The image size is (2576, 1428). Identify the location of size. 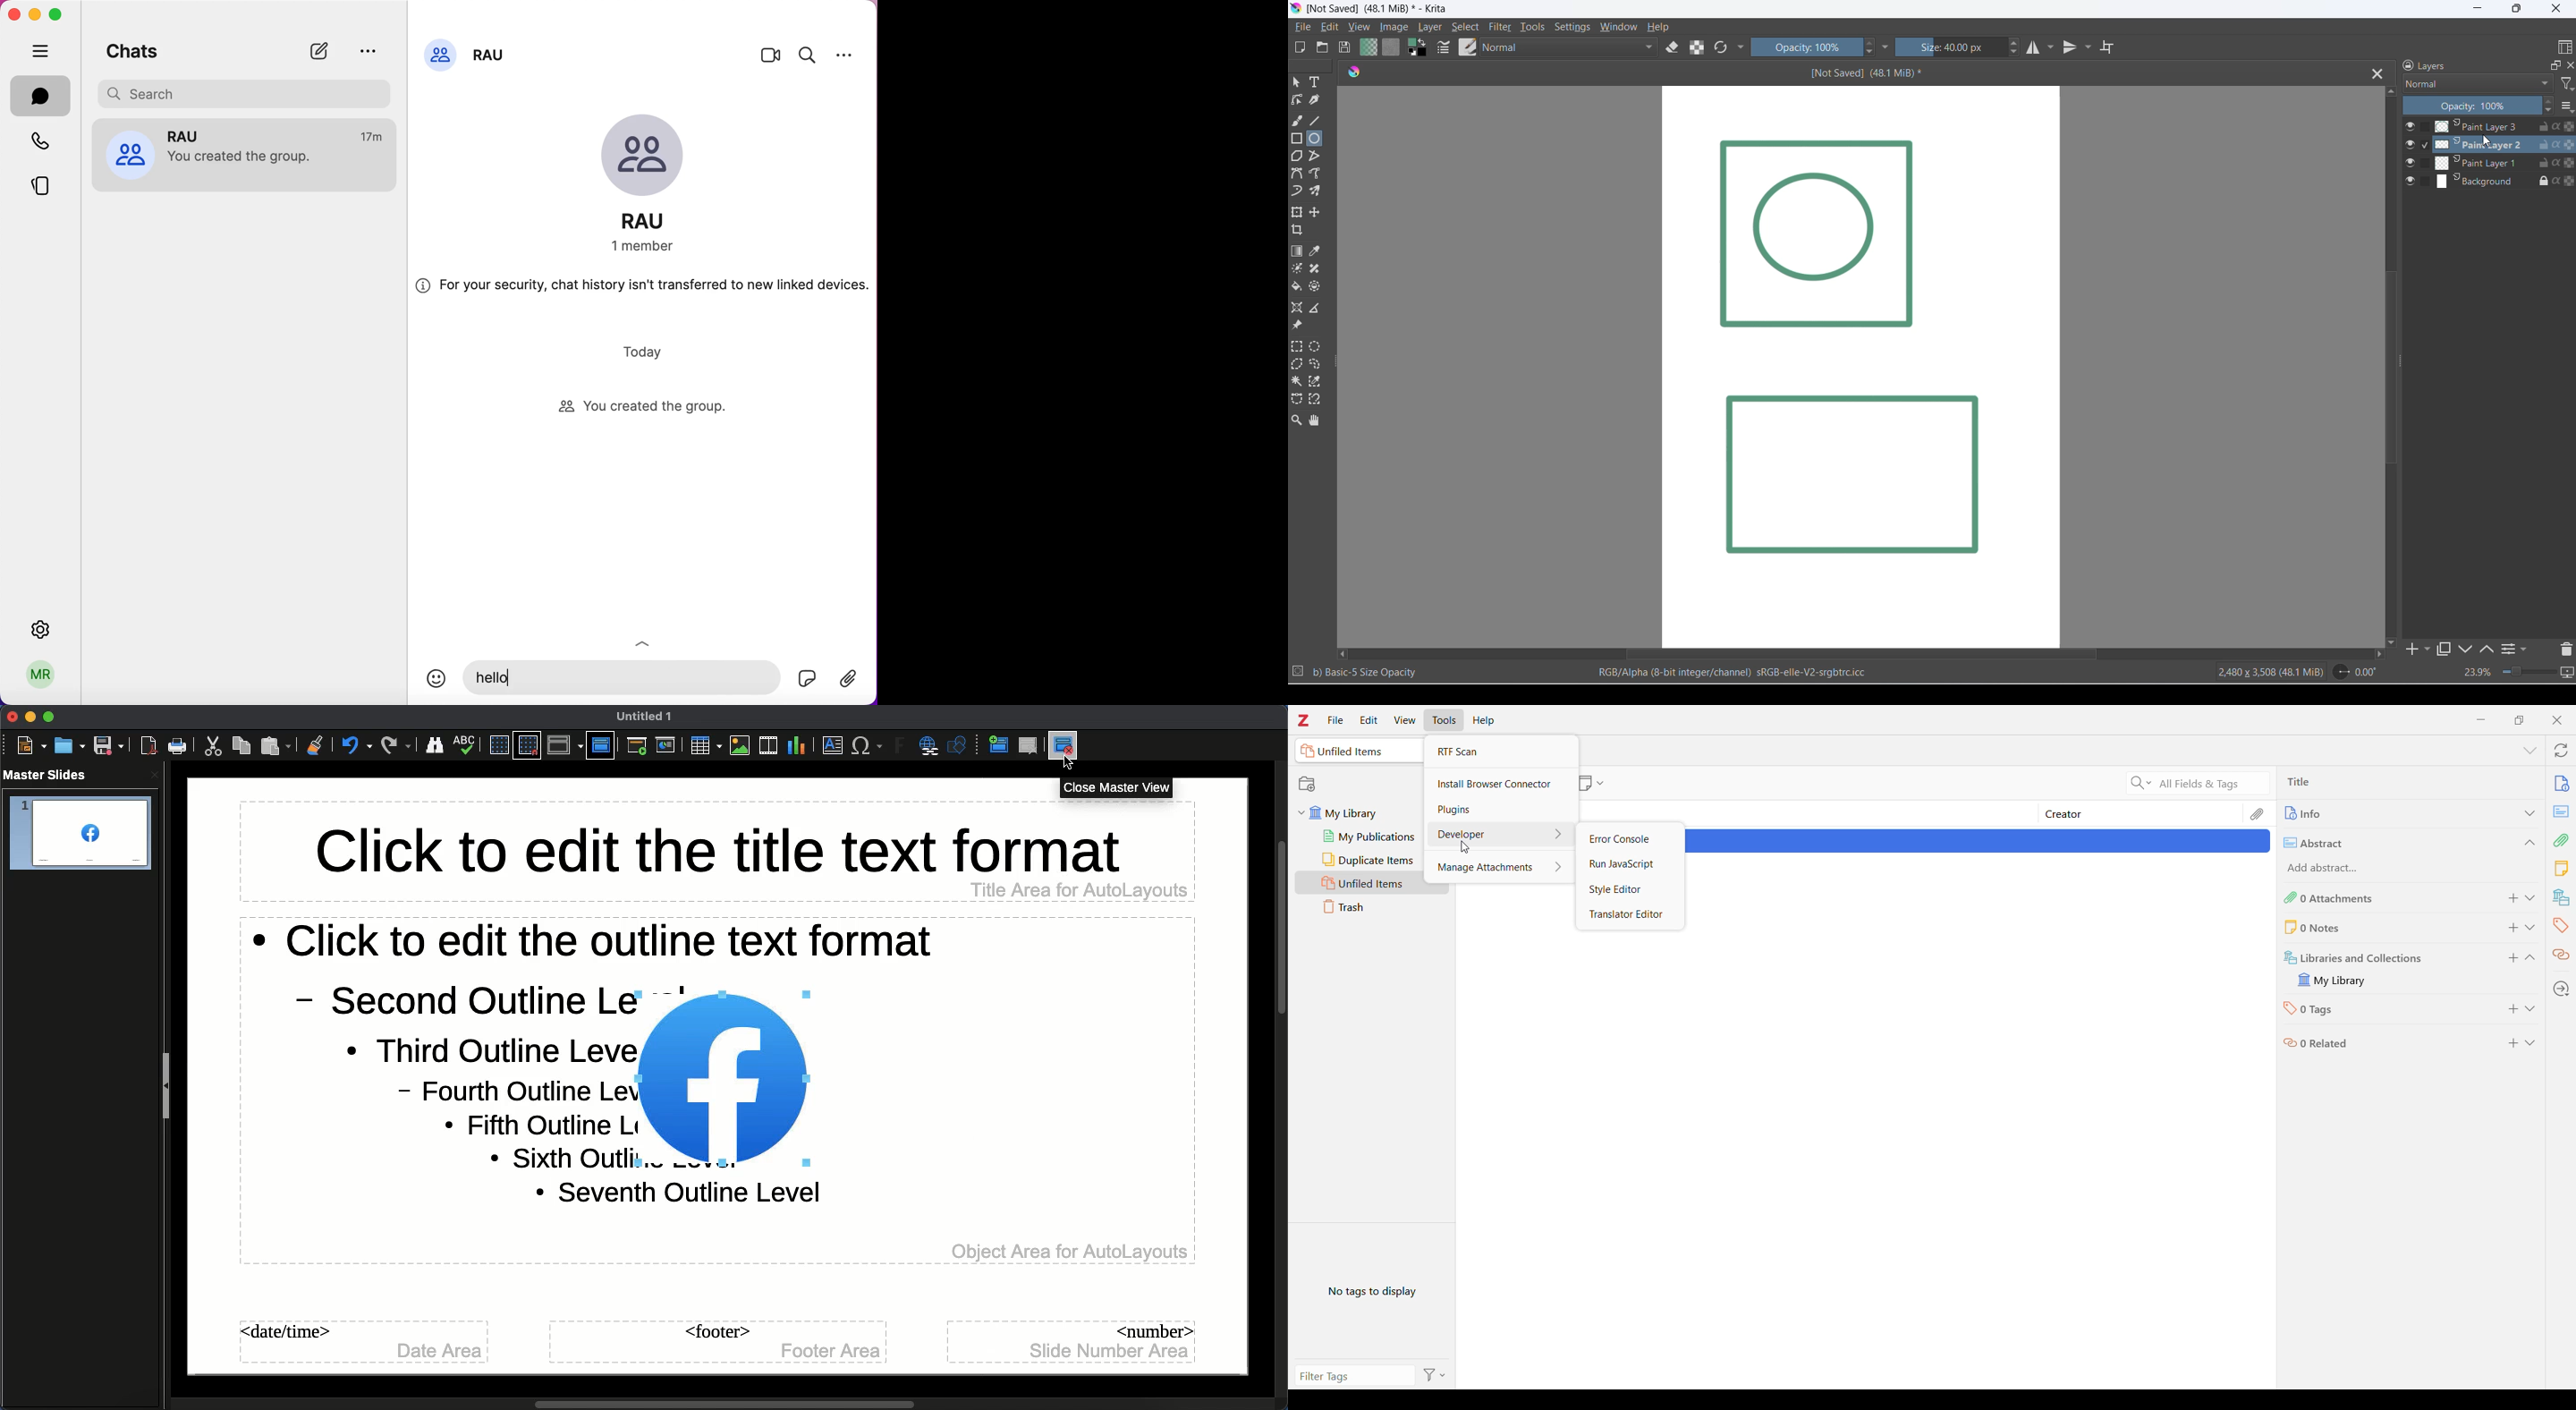
(1951, 46).